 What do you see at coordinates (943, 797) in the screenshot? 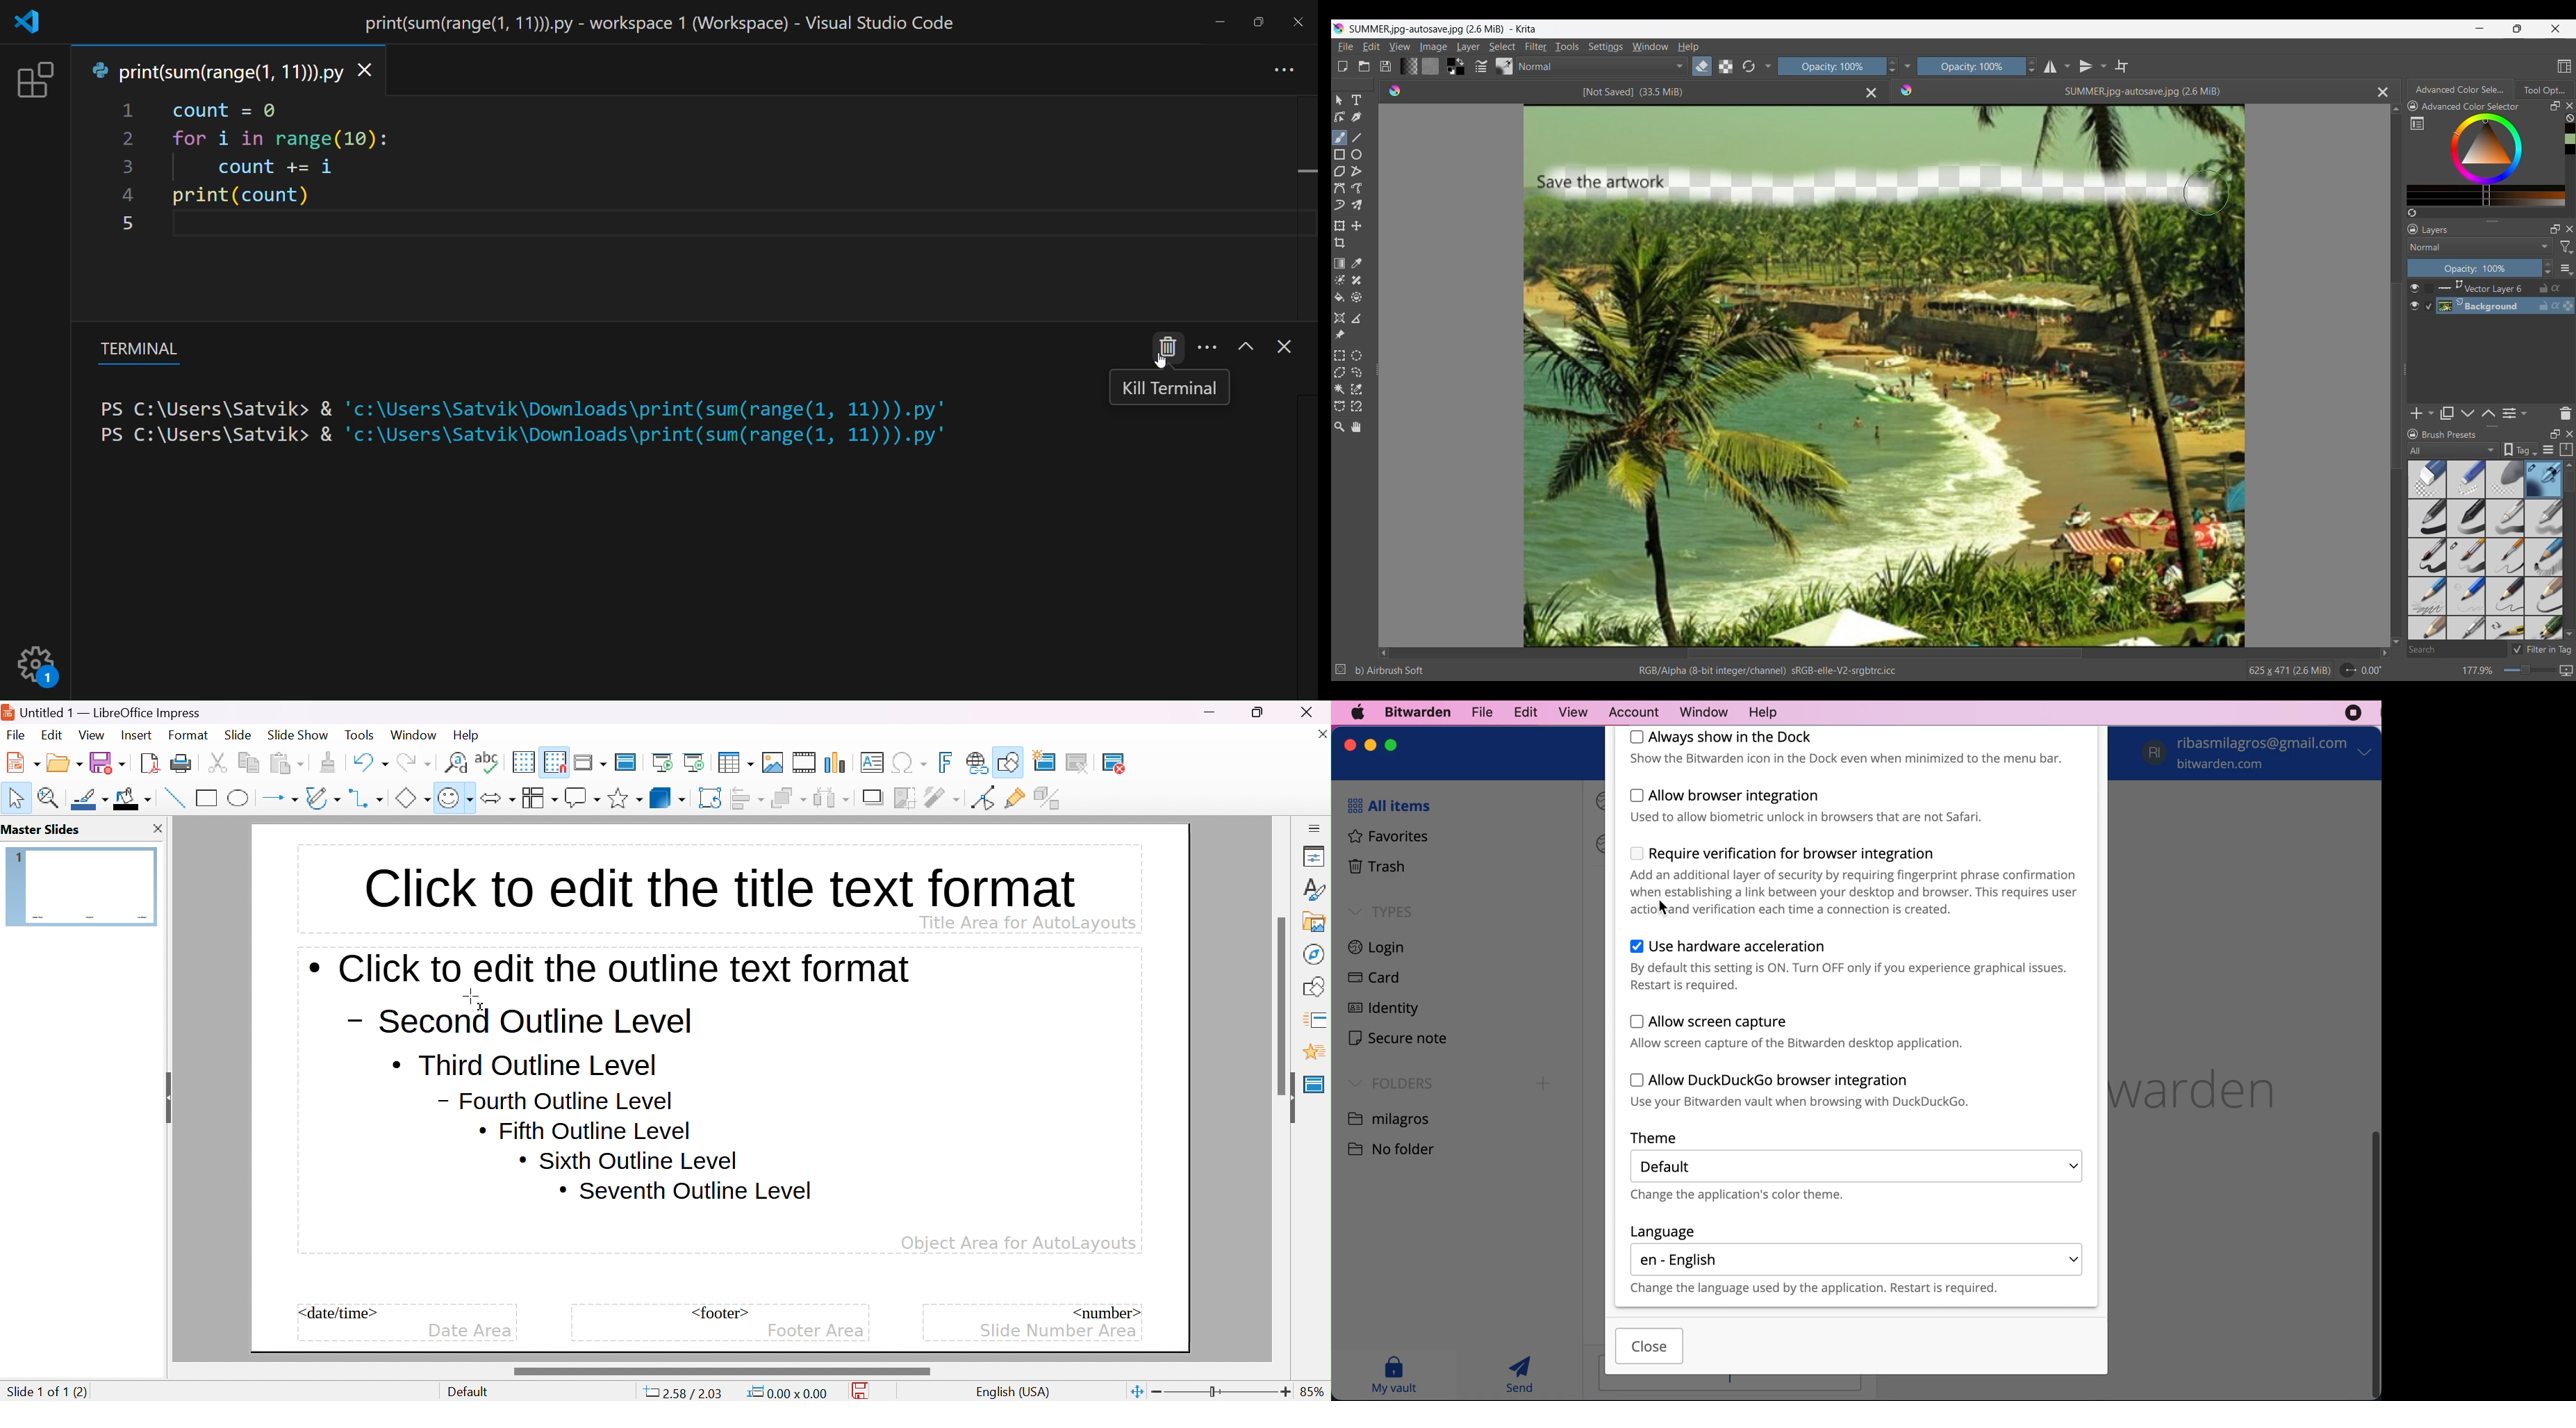
I see `filter` at bounding box center [943, 797].